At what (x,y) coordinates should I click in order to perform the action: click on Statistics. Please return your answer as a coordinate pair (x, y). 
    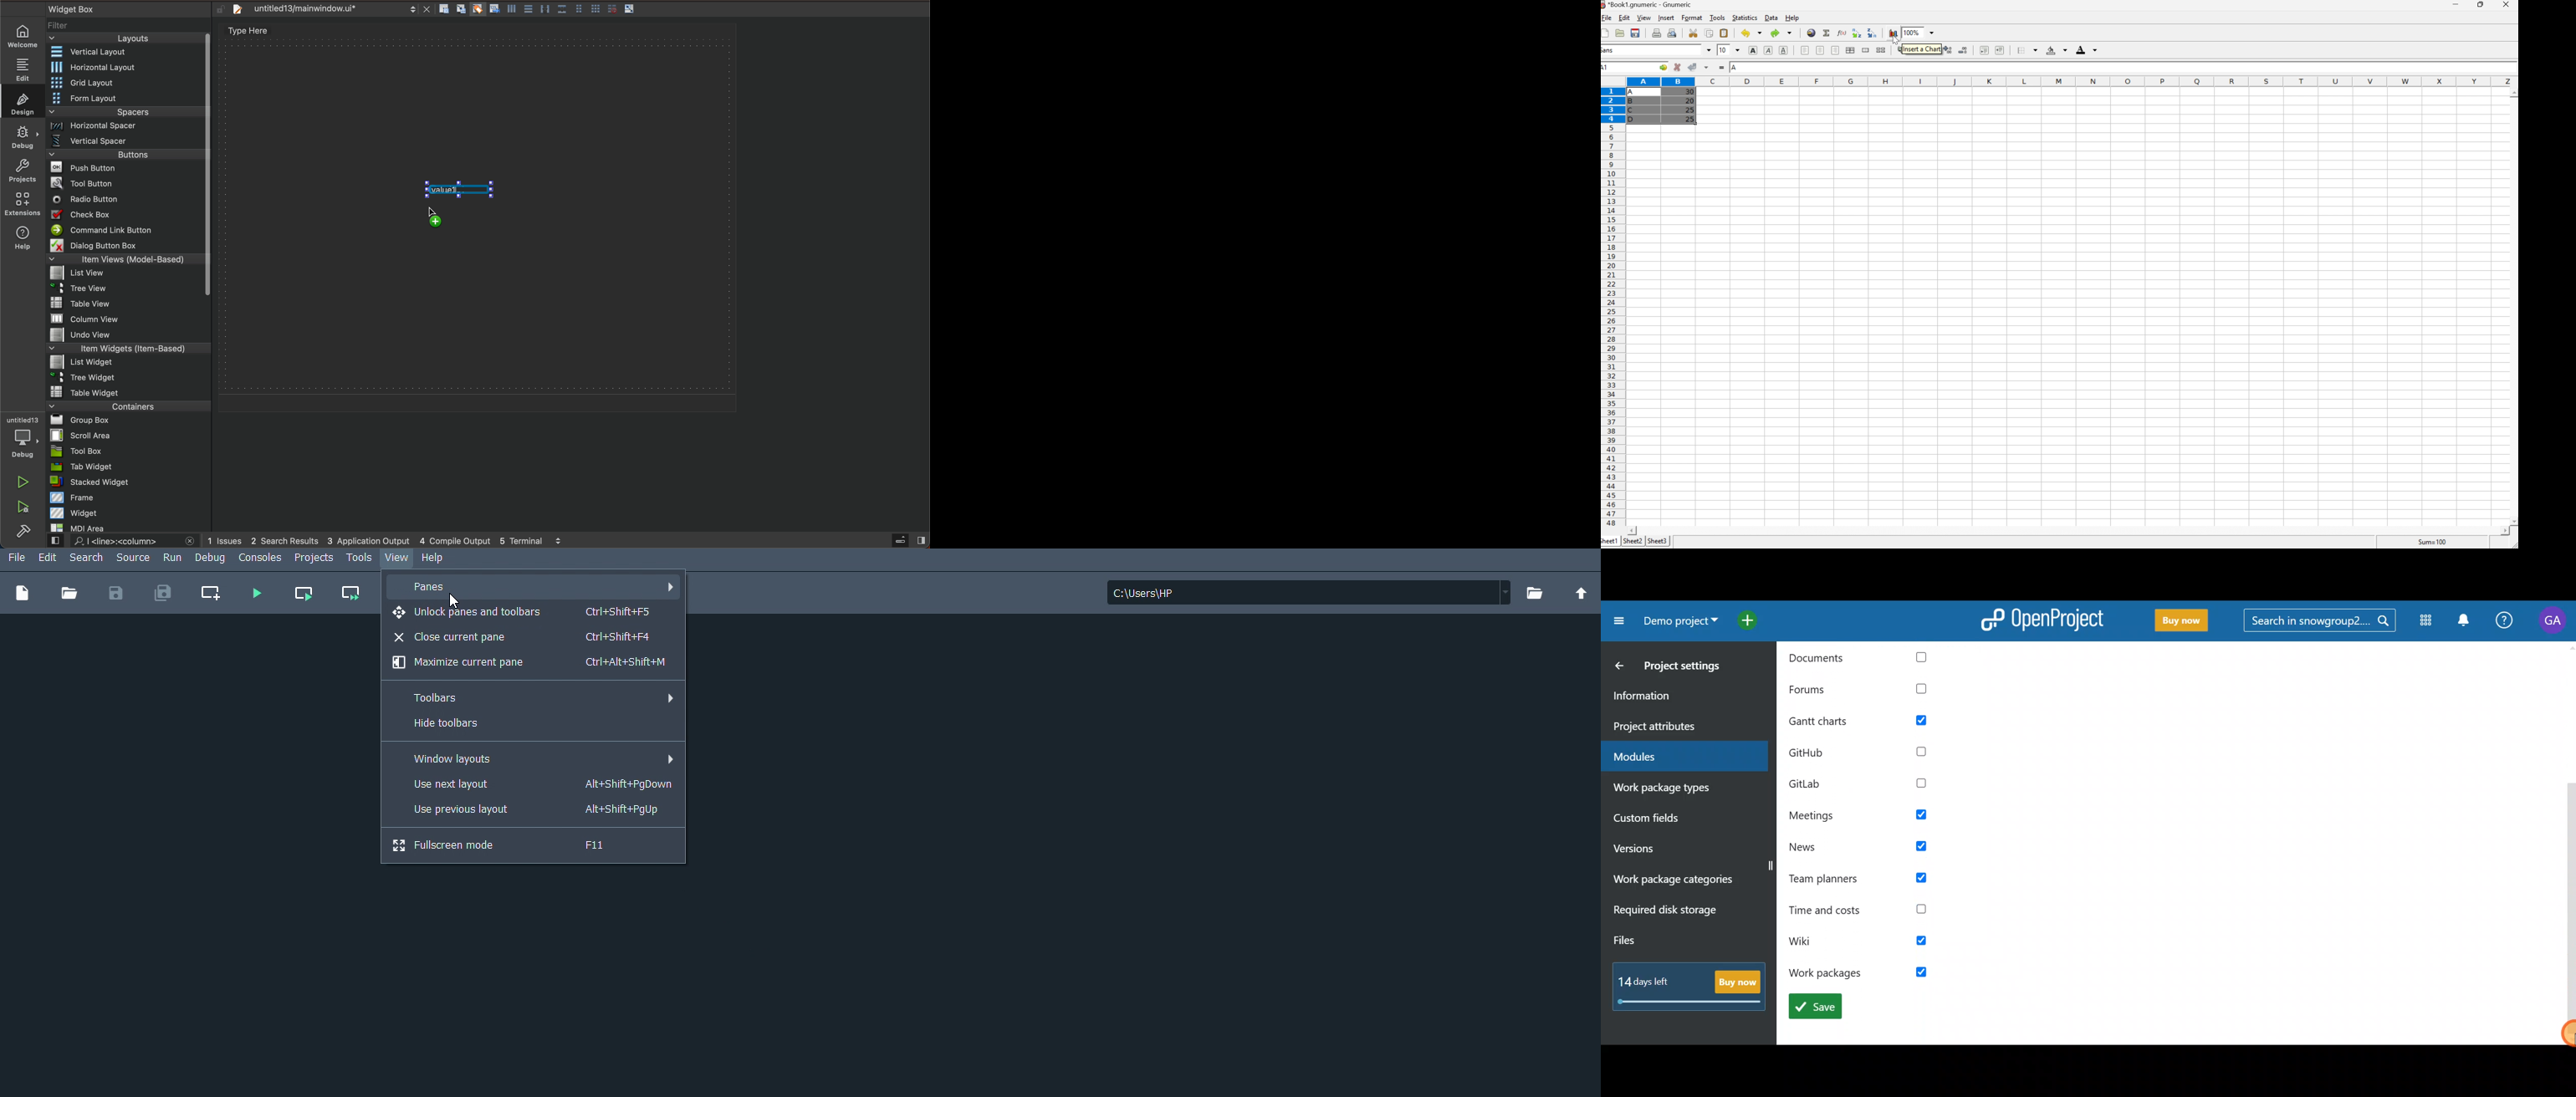
    Looking at the image, I should click on (1745, 17).